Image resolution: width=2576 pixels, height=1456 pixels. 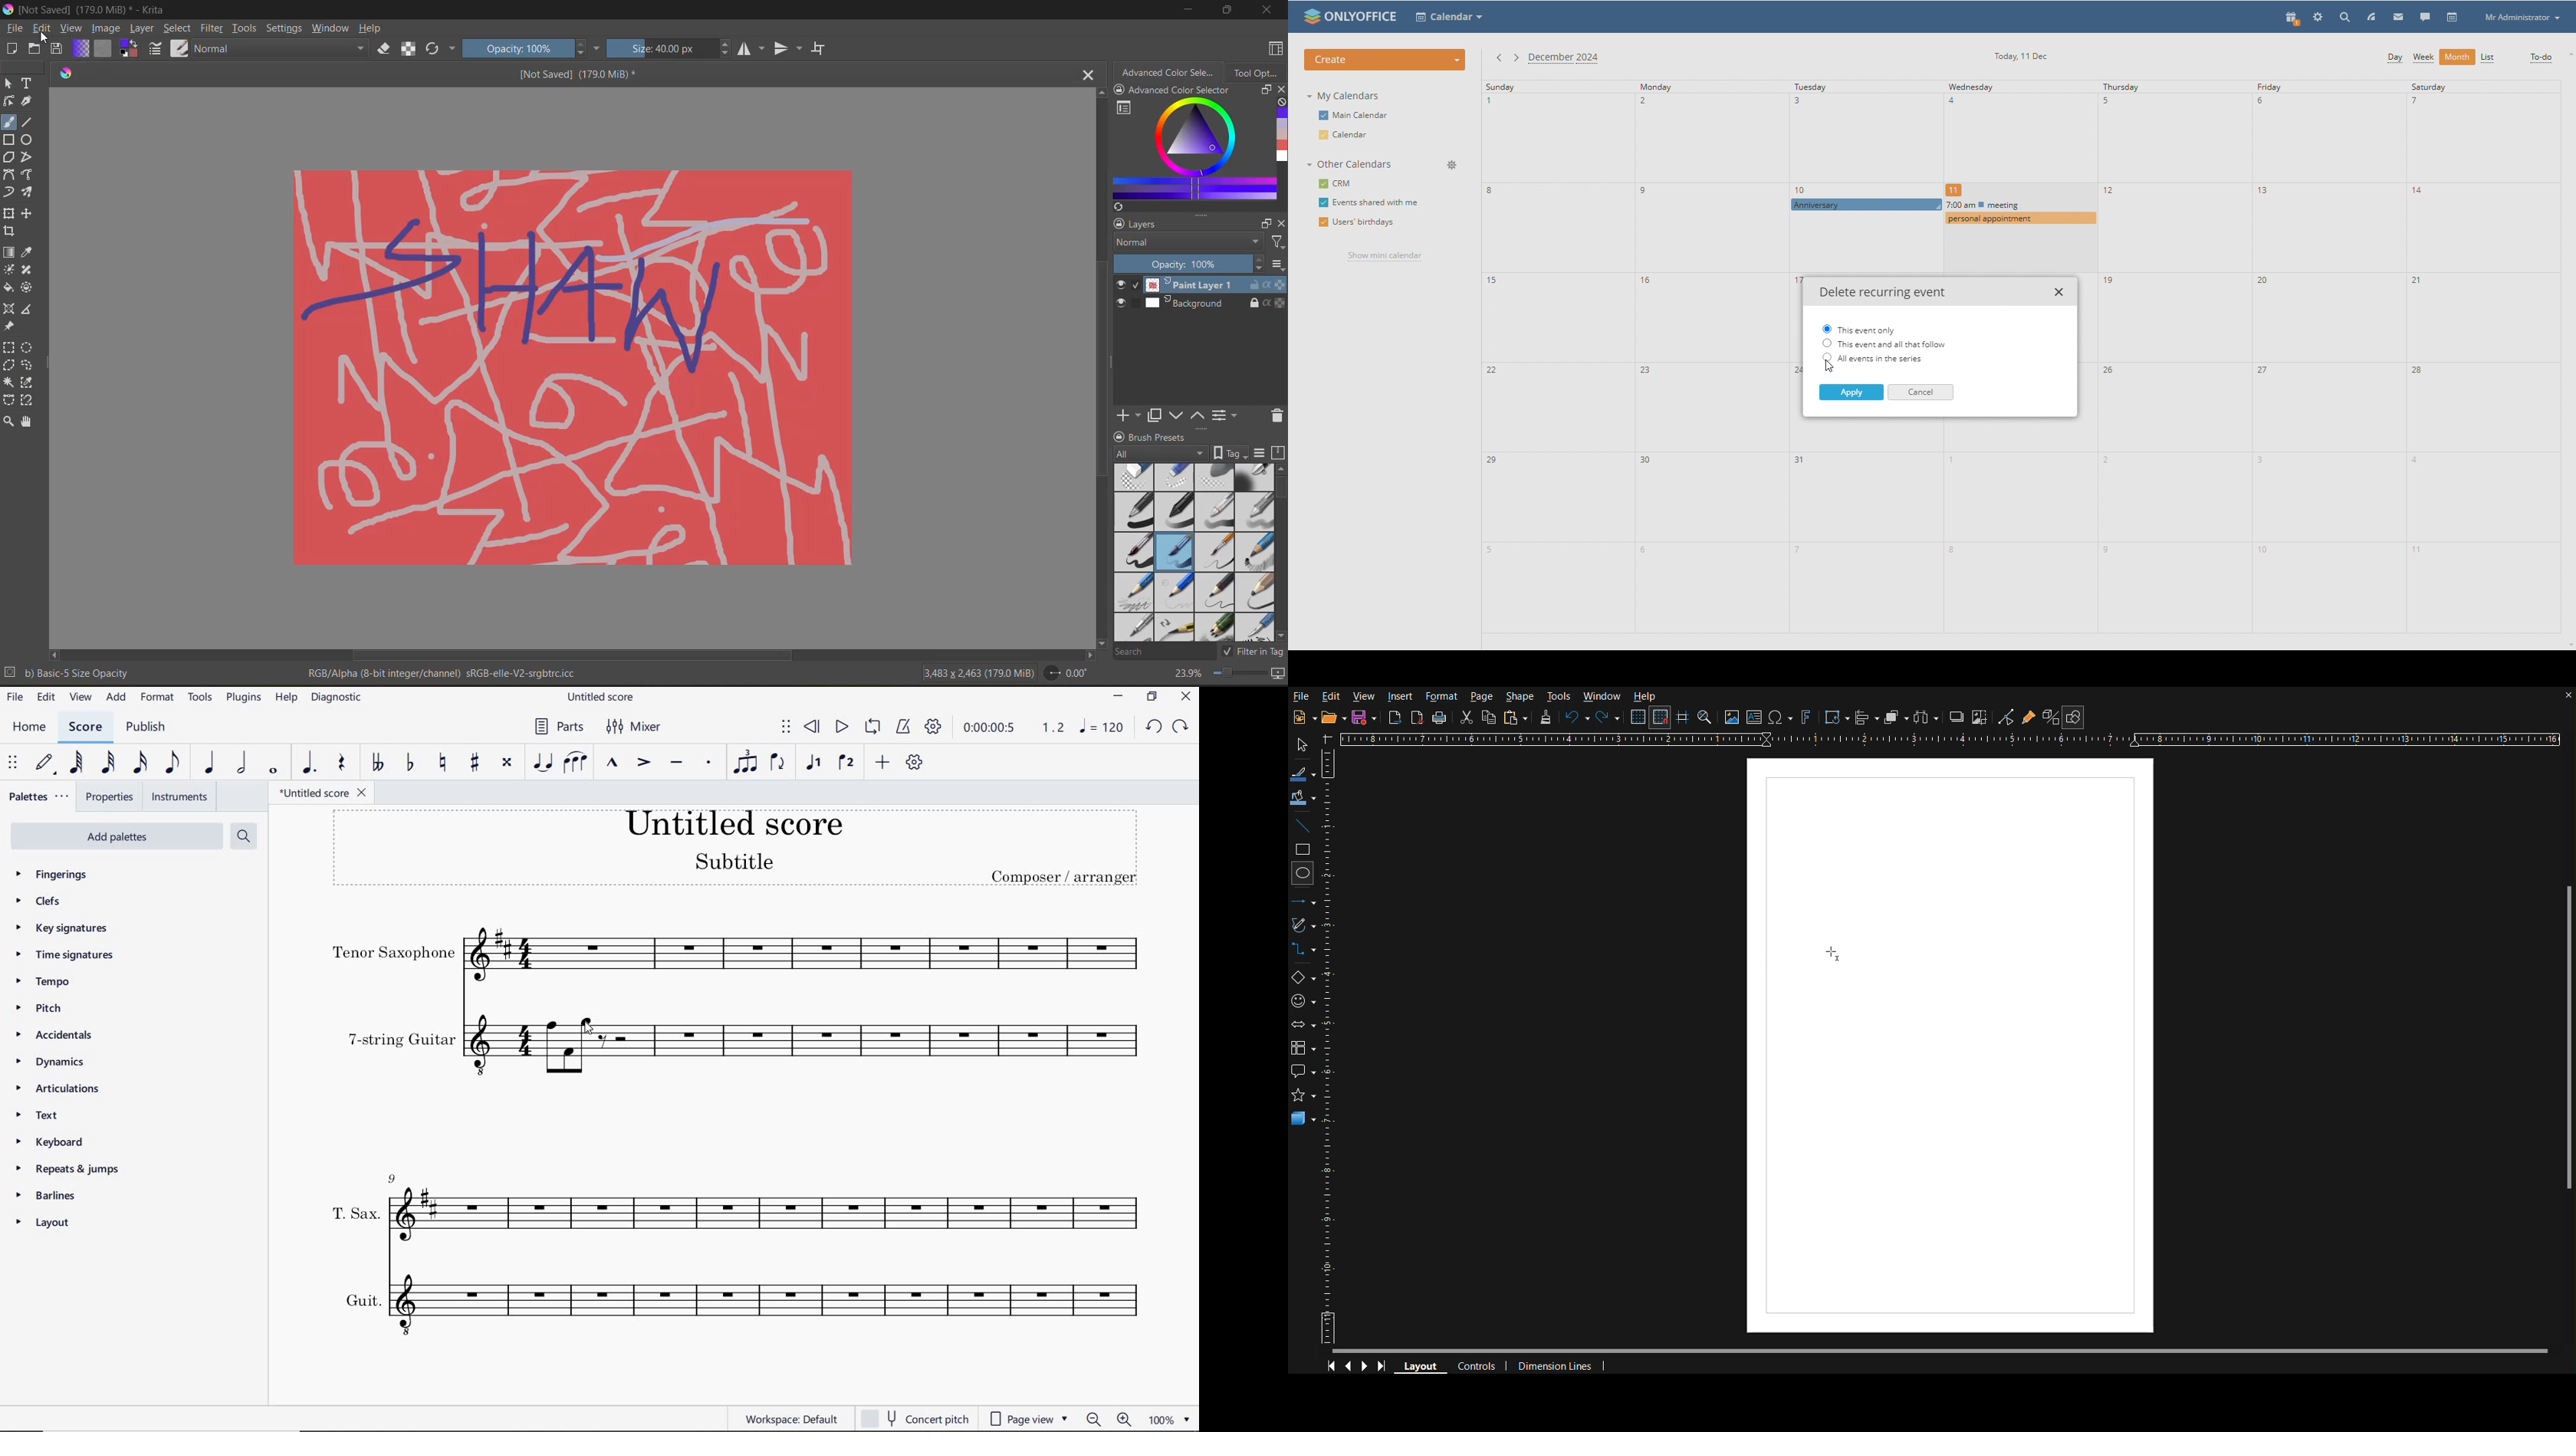 I want to click on polyline tool, so click(x=27, y=157).